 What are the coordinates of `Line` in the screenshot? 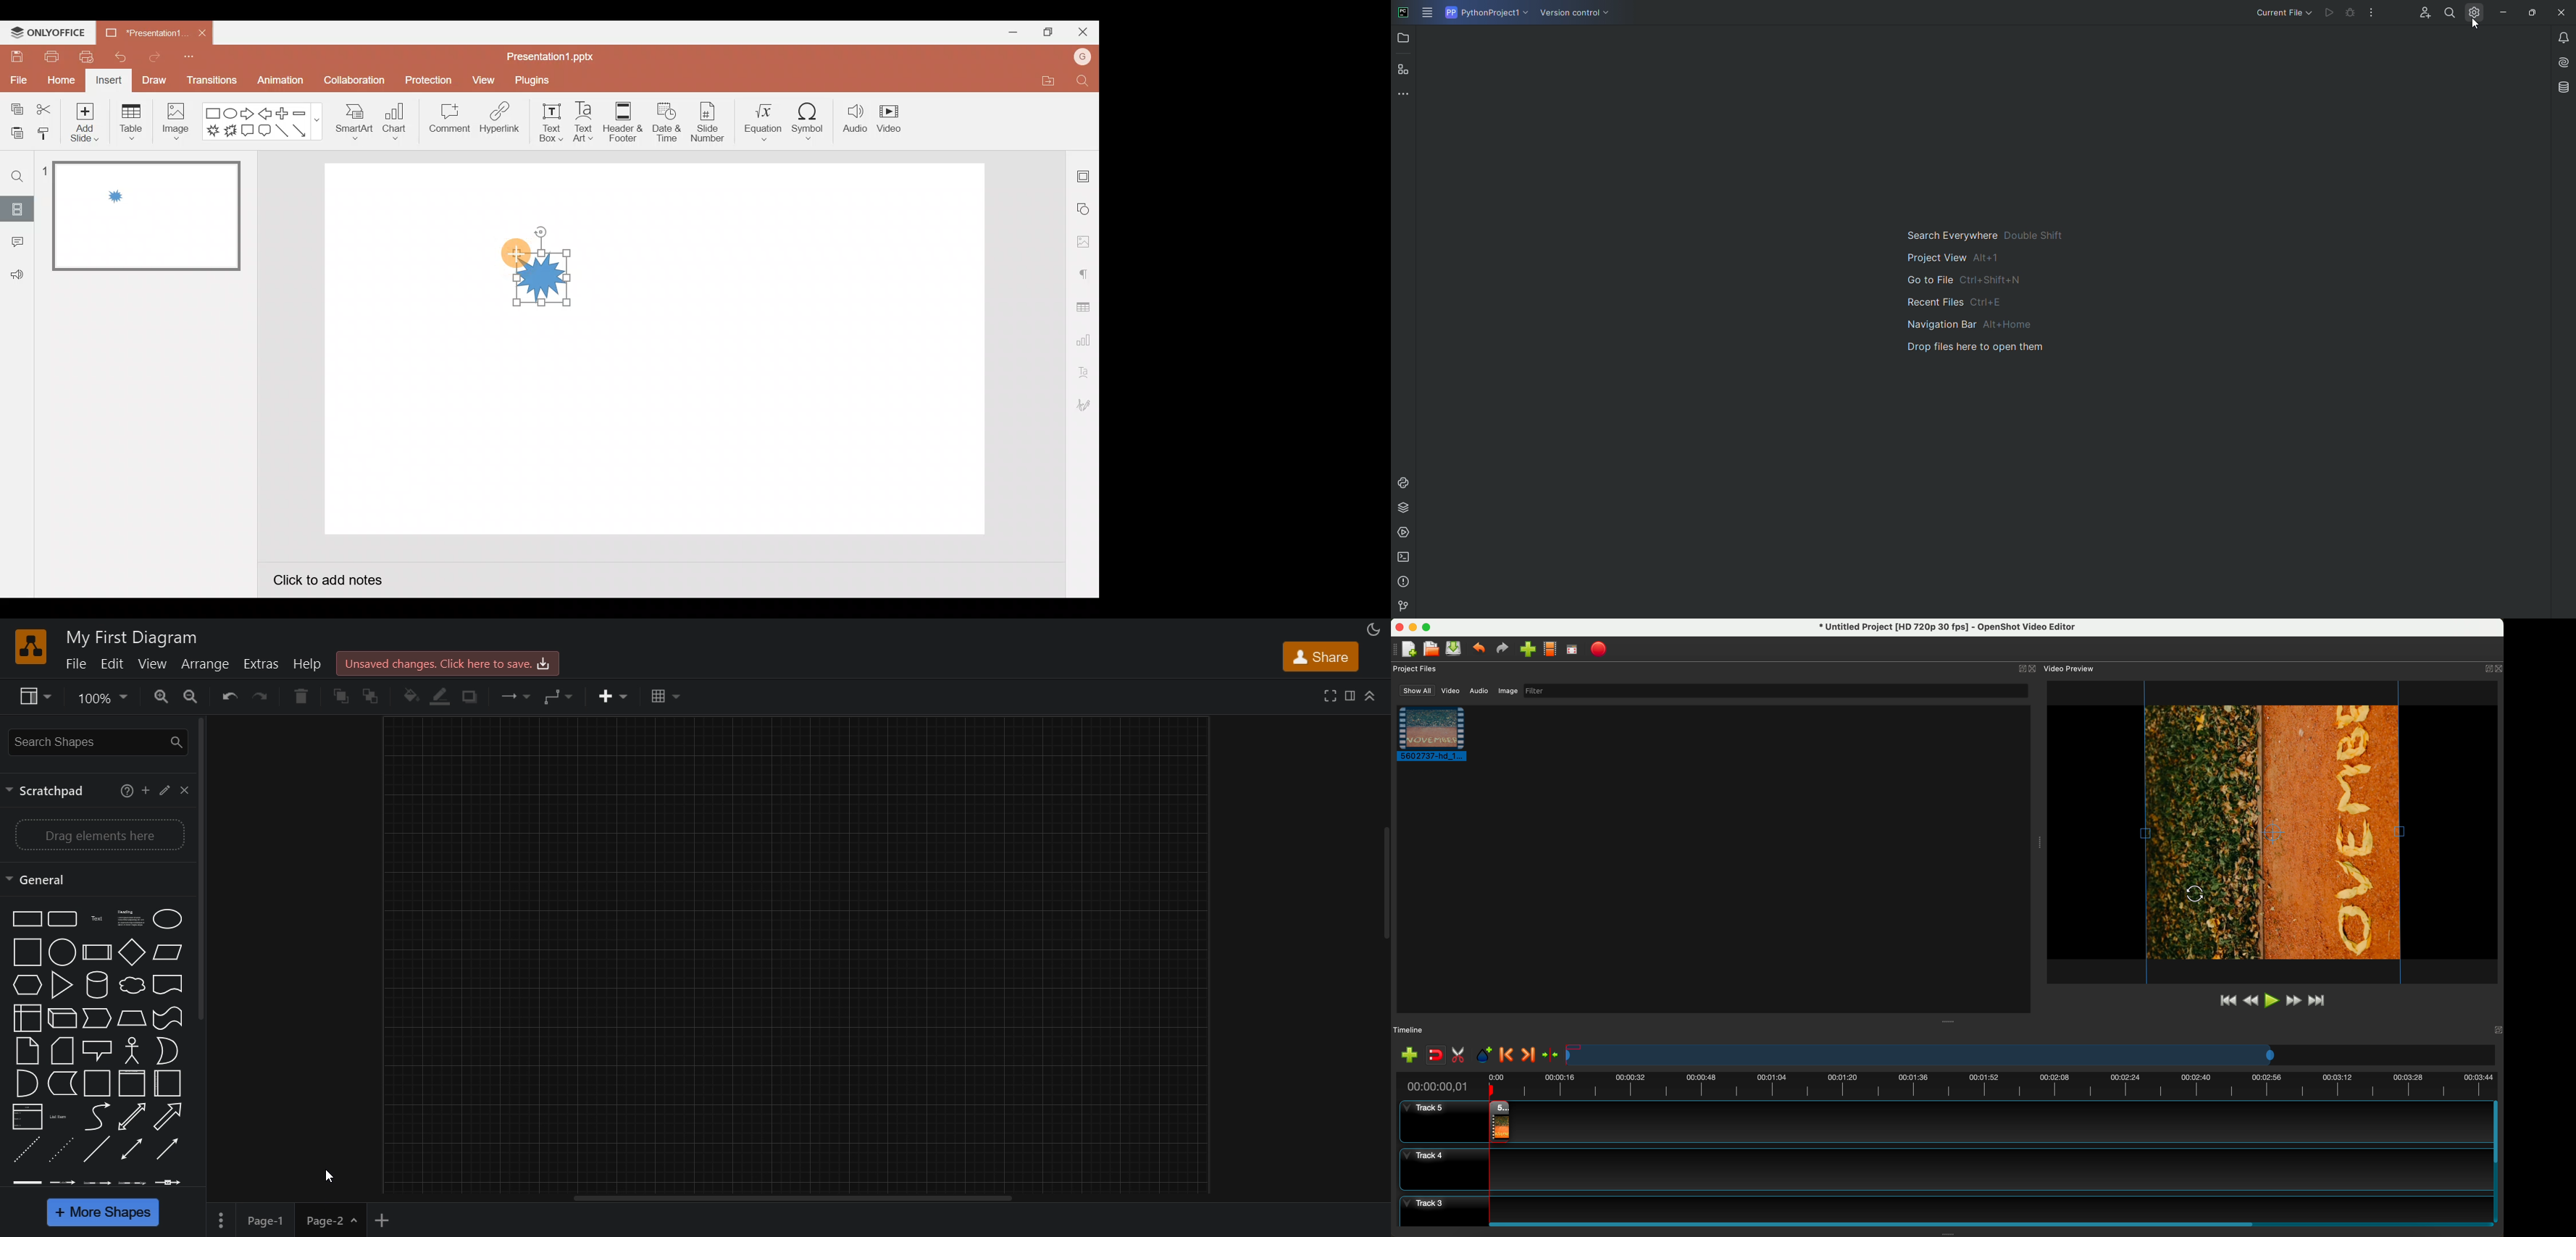 It's located at (281, 132).